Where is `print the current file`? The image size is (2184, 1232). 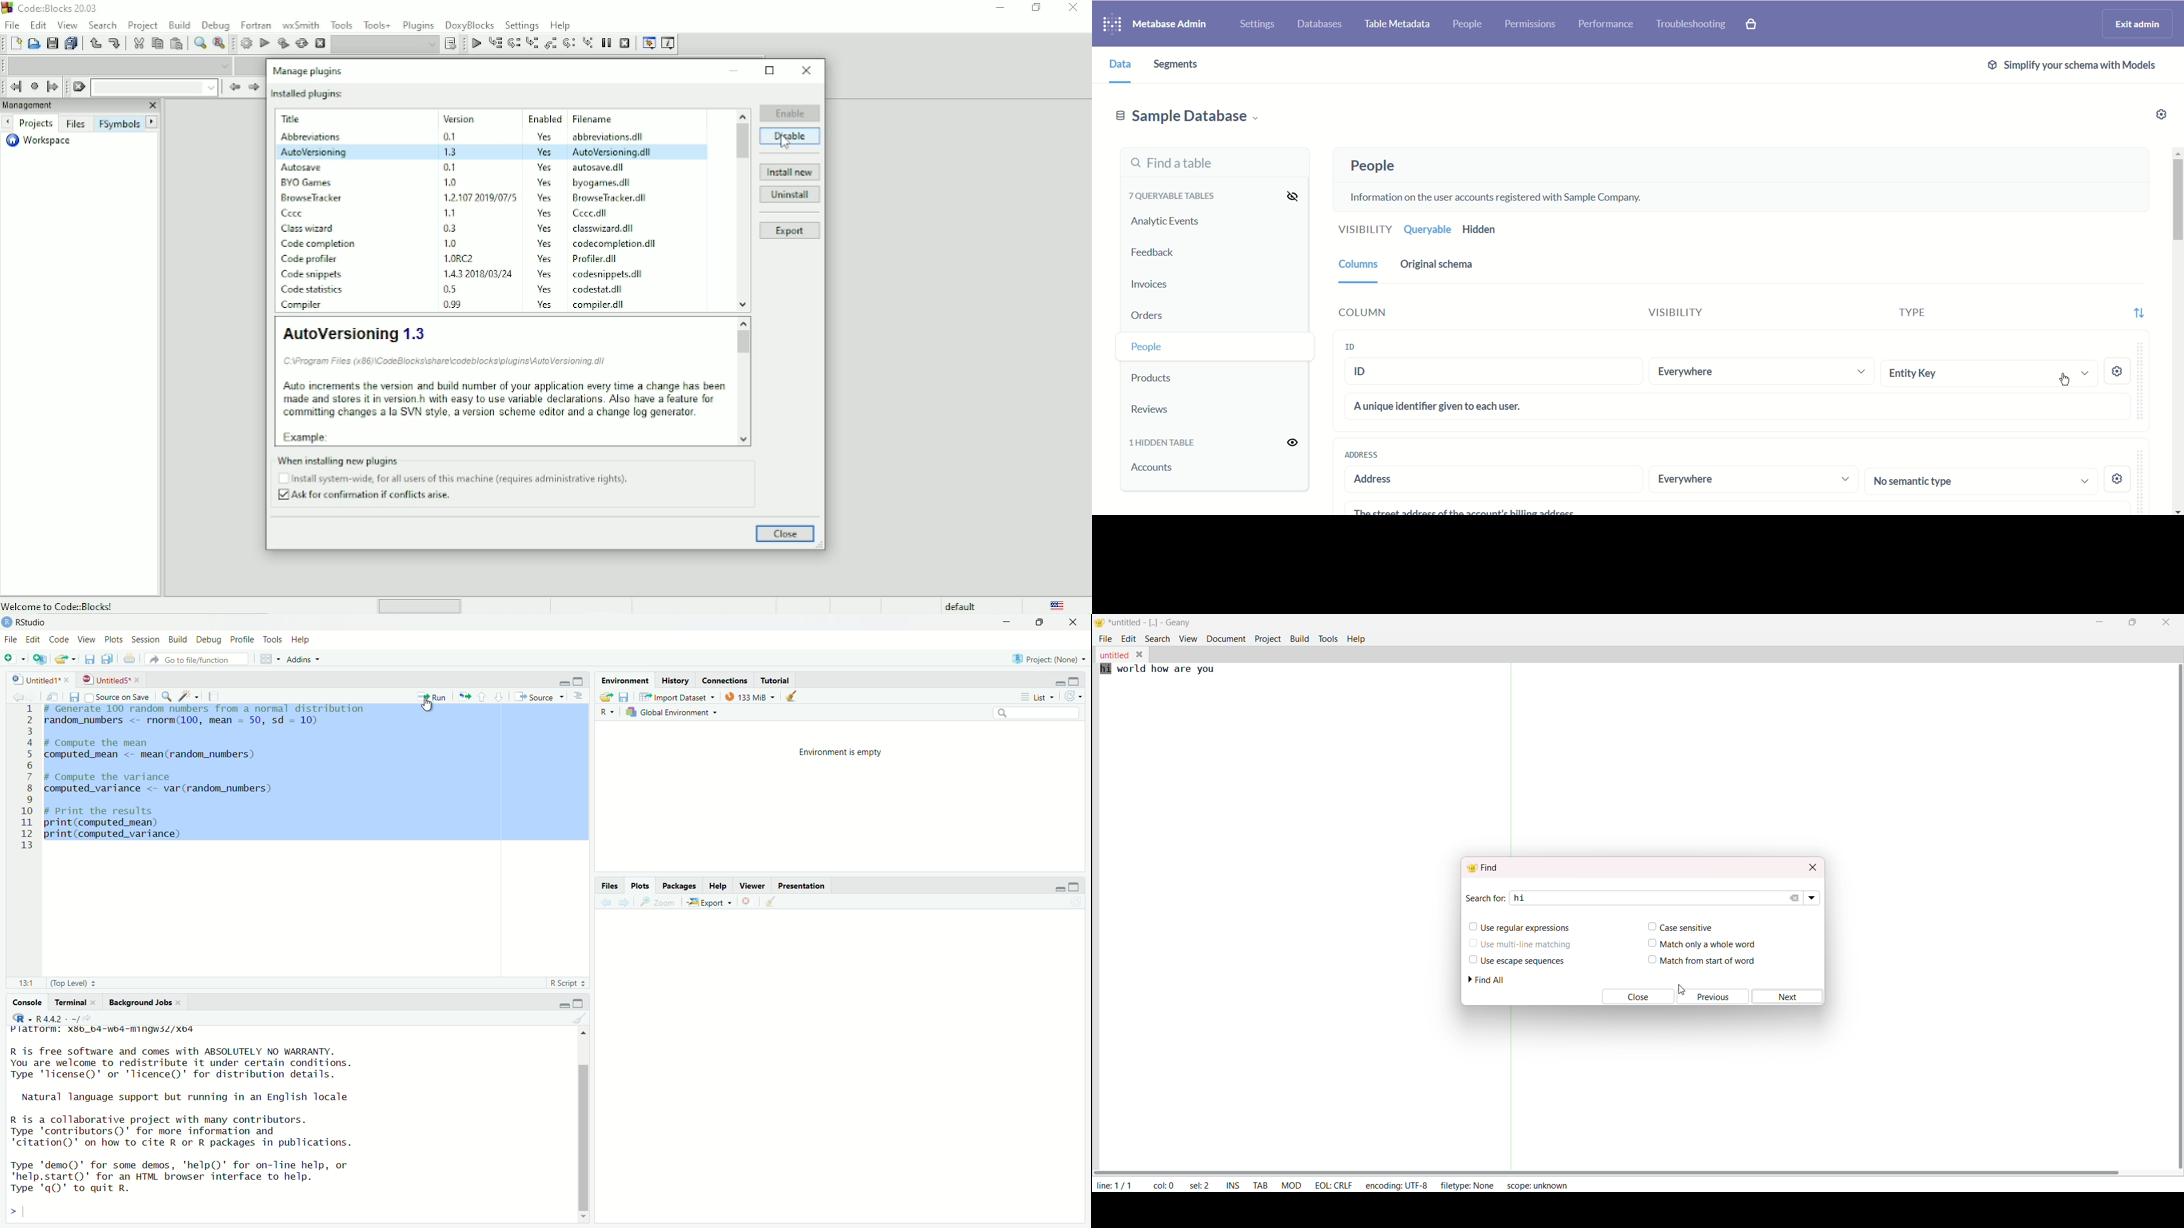 print the current file is located at coordinates (131, 659).